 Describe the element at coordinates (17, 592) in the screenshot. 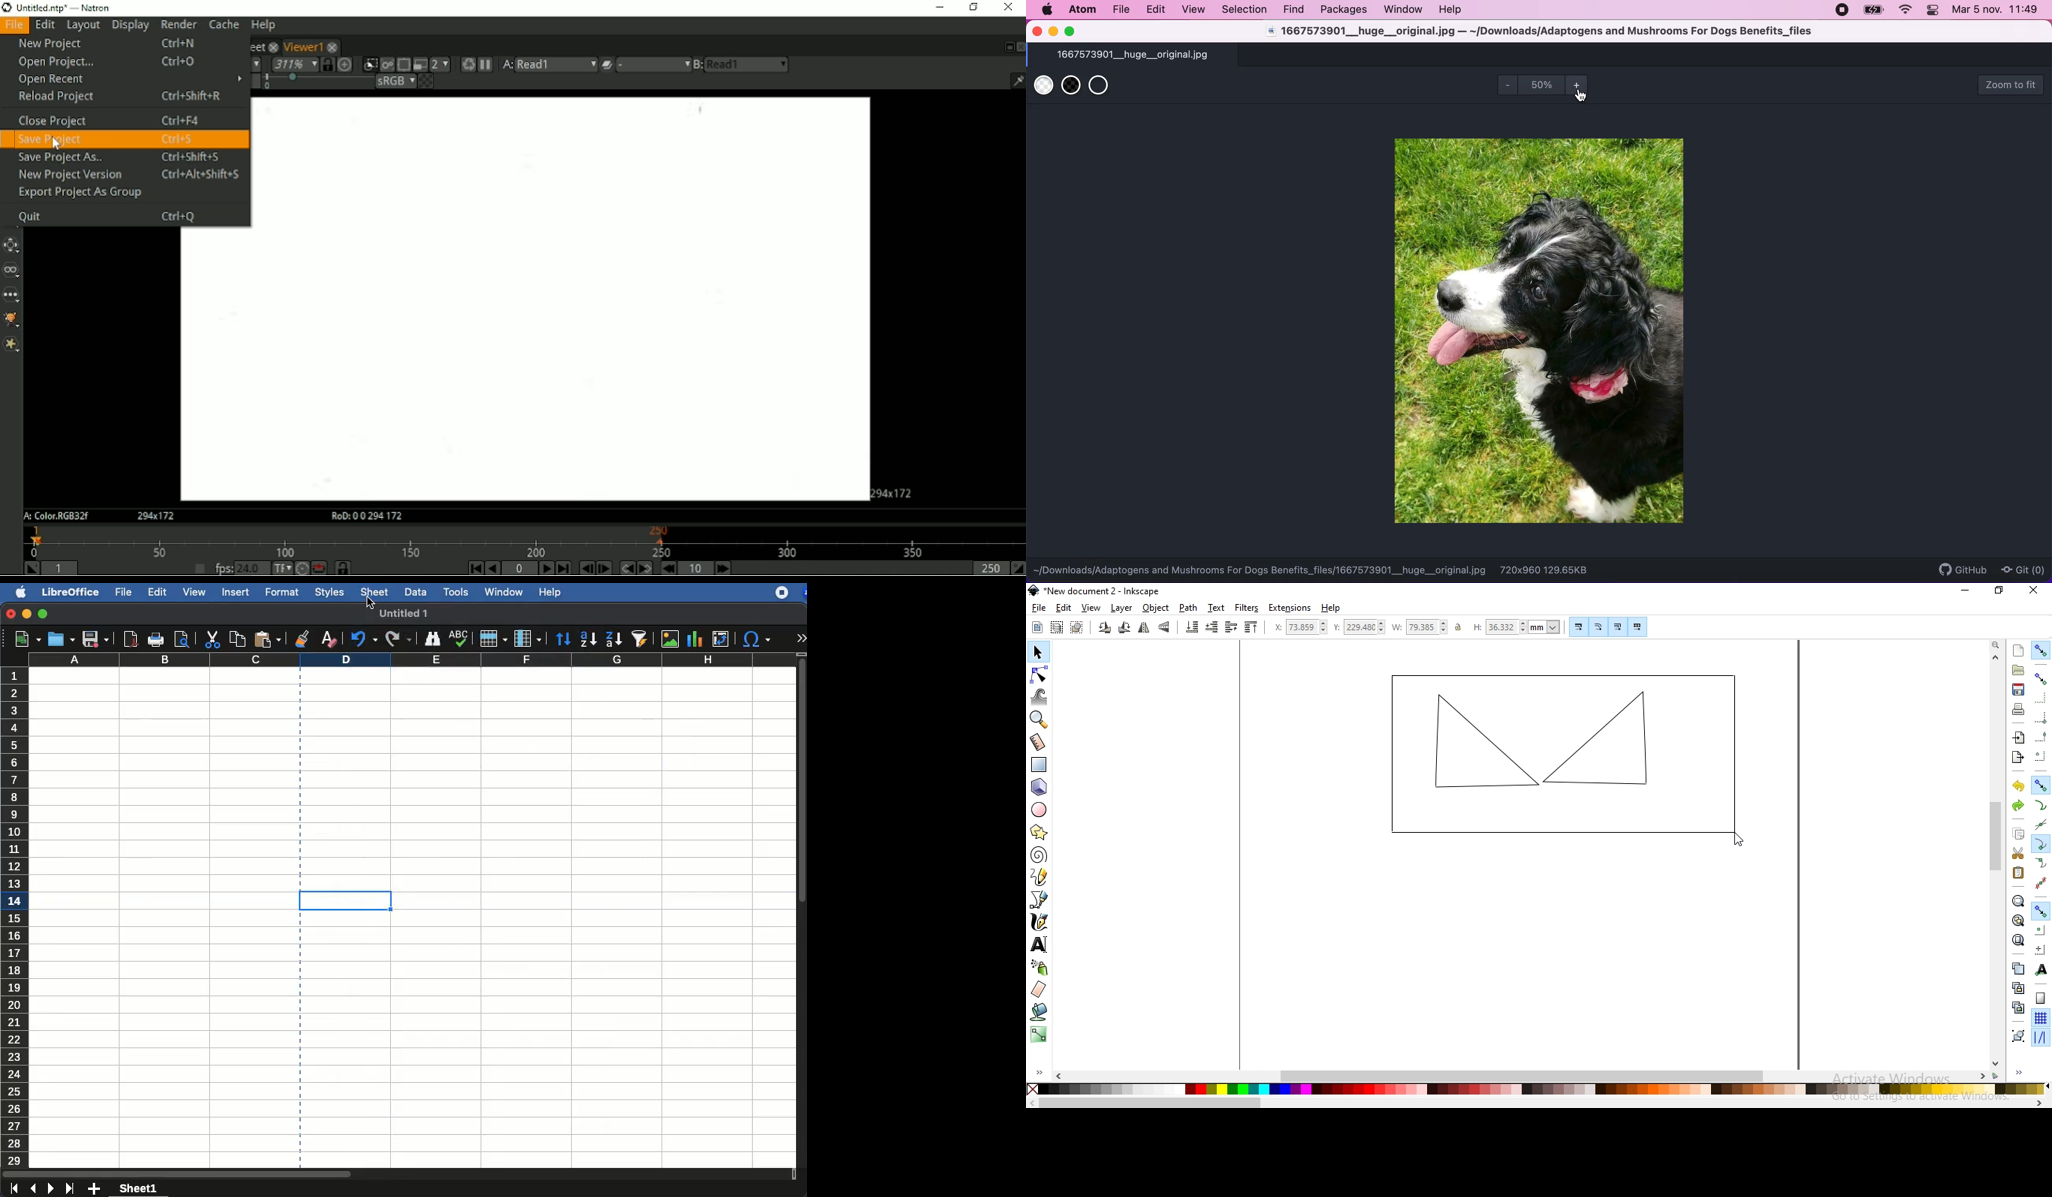

I see `apple ` at that location.